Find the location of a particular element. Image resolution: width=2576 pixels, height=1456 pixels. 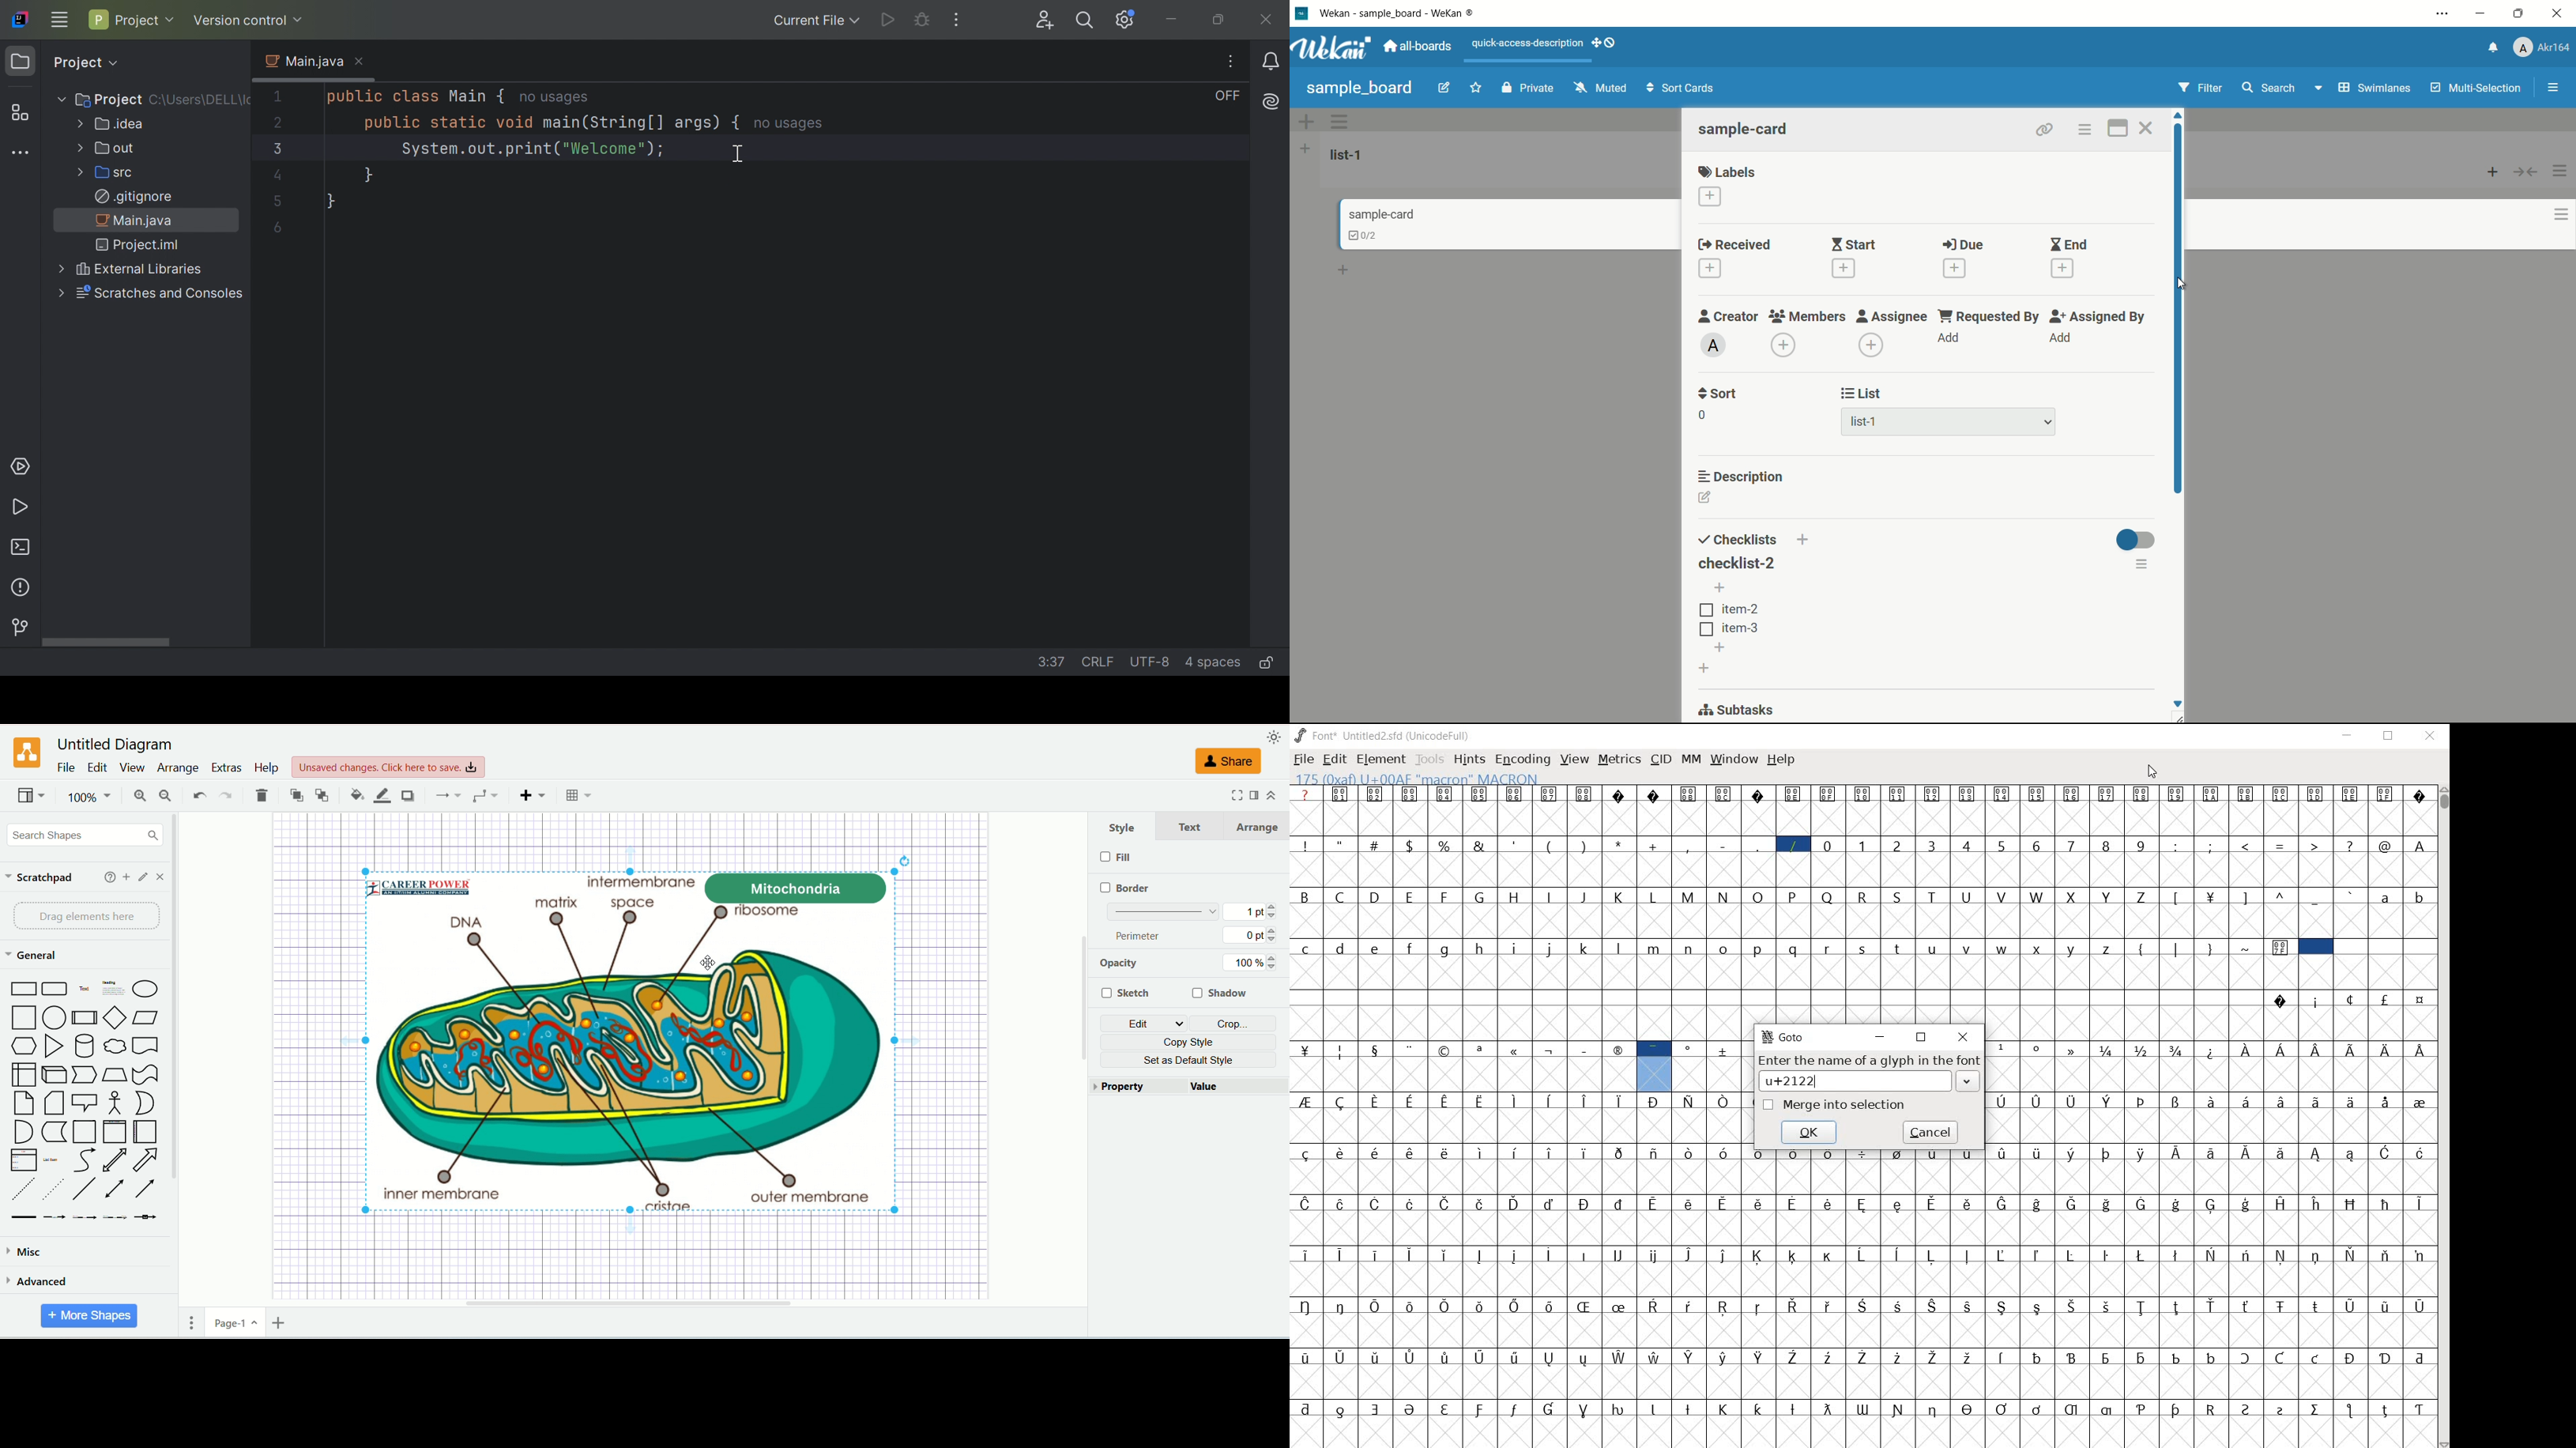

Horizontal Scroll Bar is located at coordinates (637, 1302).